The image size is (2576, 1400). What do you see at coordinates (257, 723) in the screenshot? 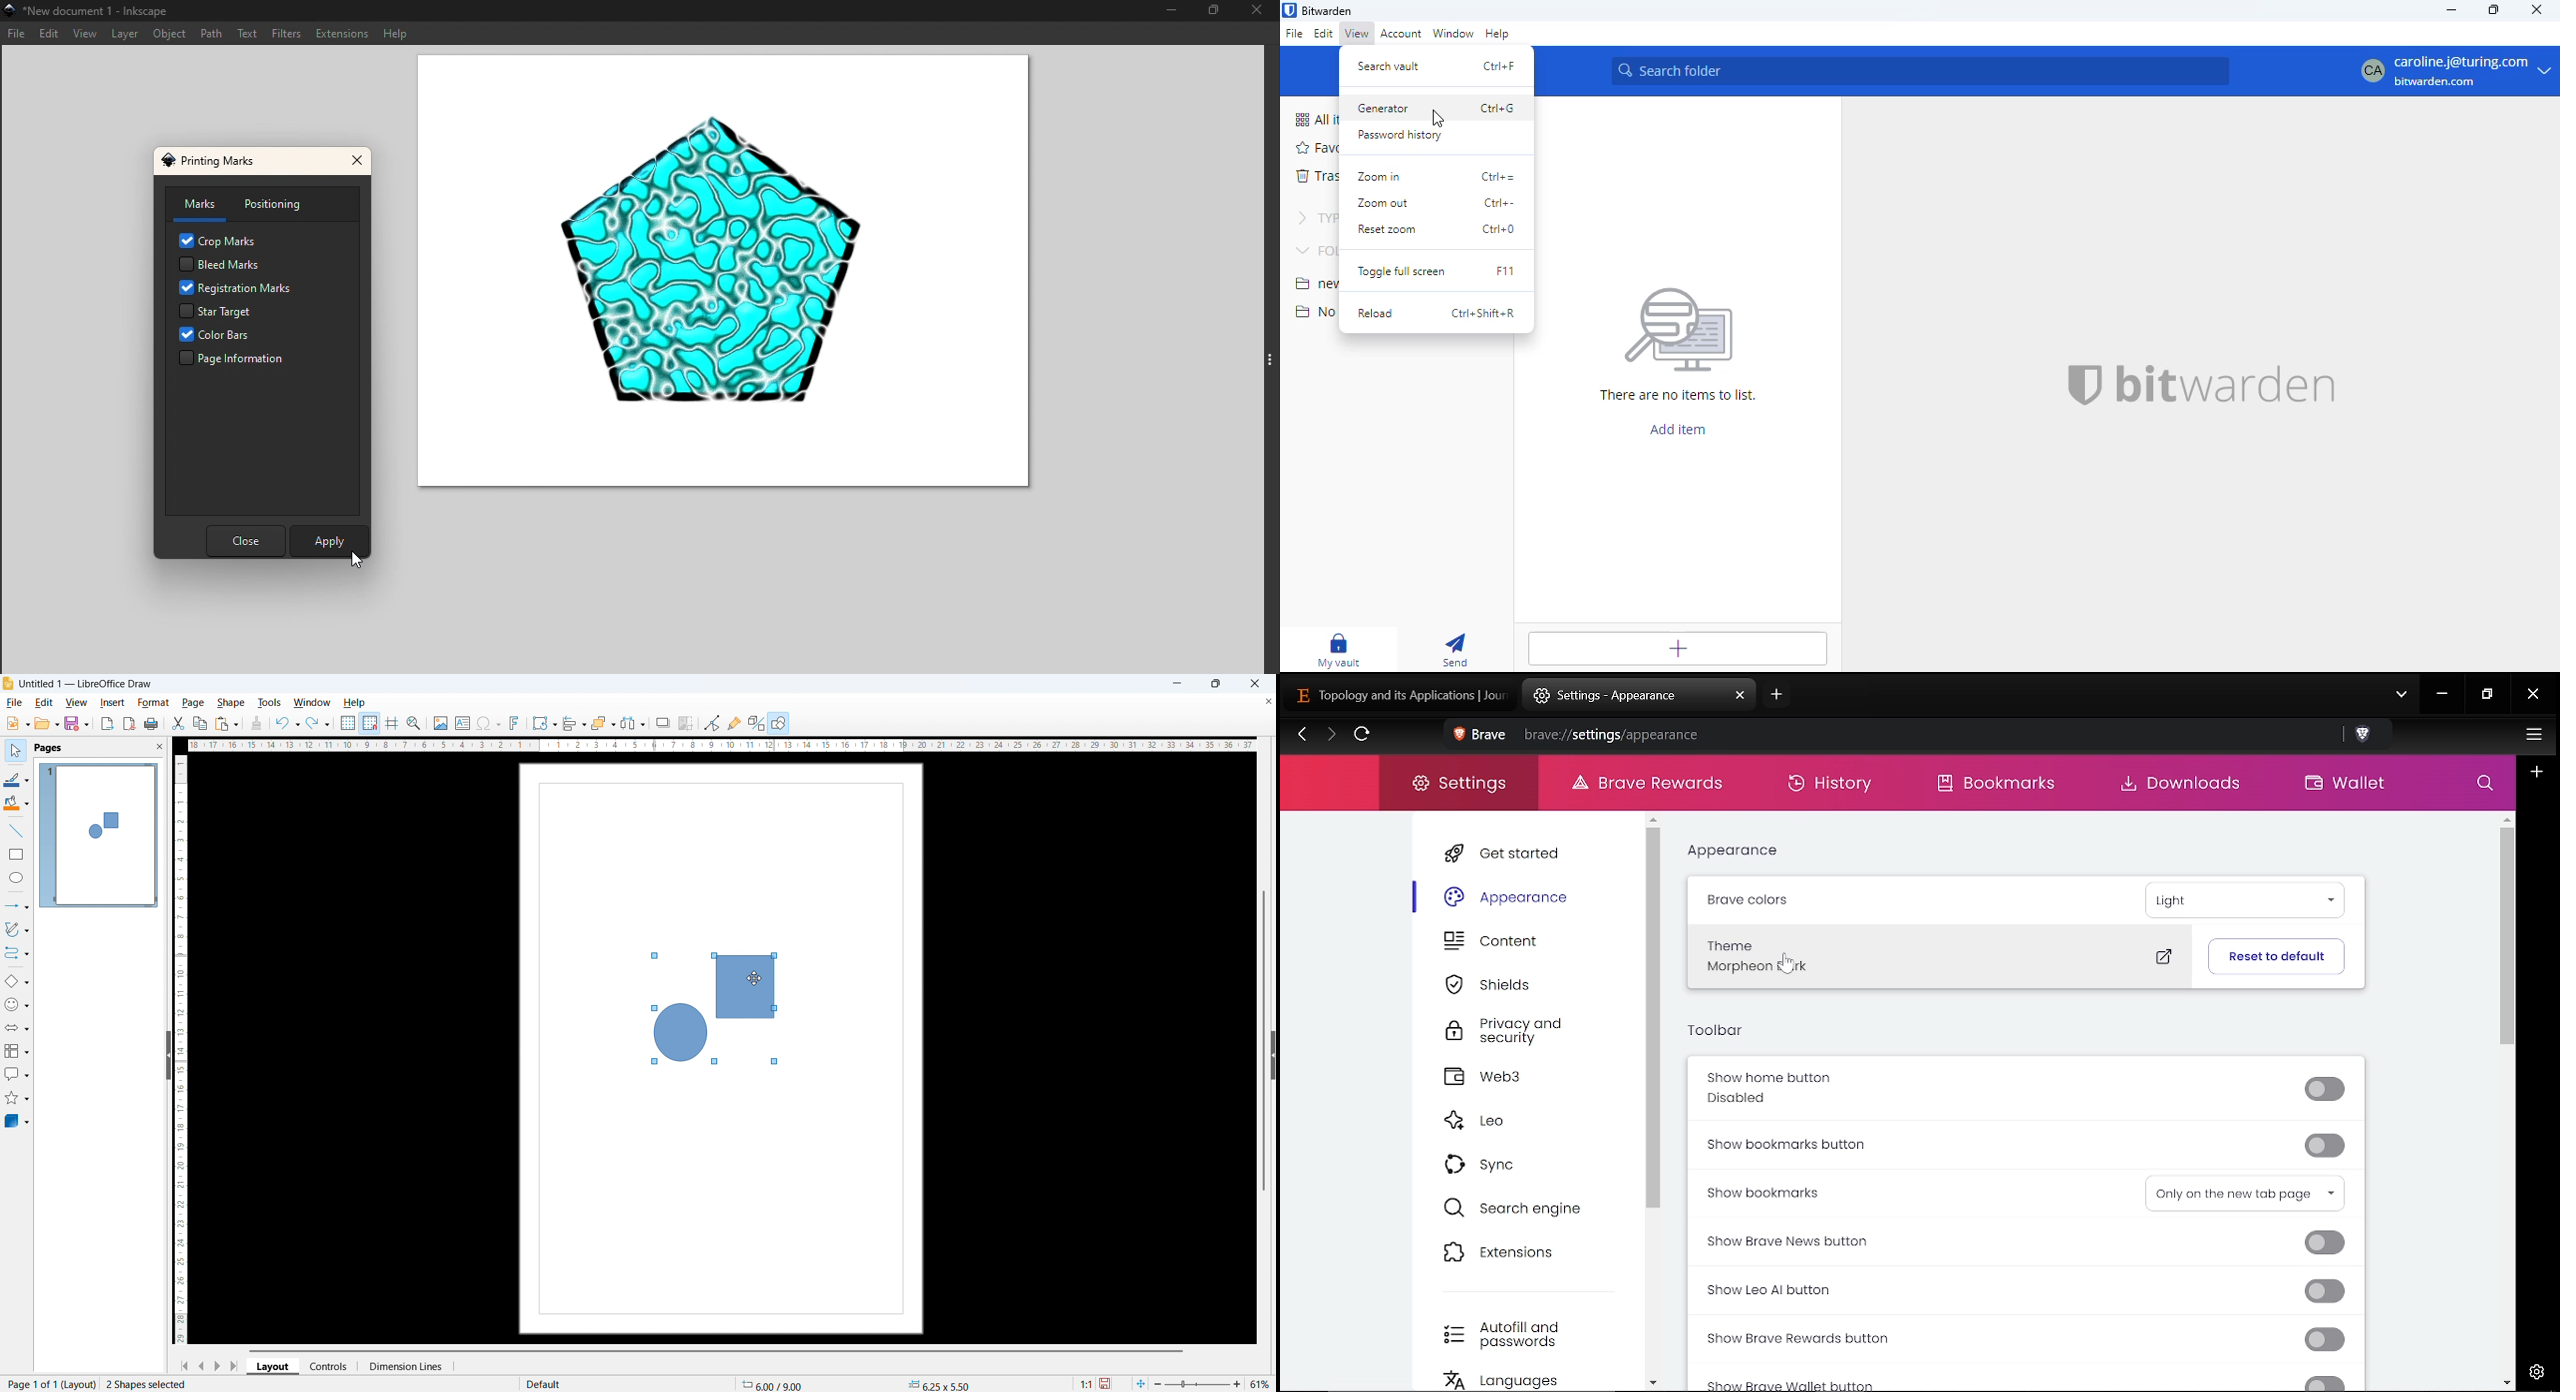
I see `clone formatting` at bounding box center [257, 723].